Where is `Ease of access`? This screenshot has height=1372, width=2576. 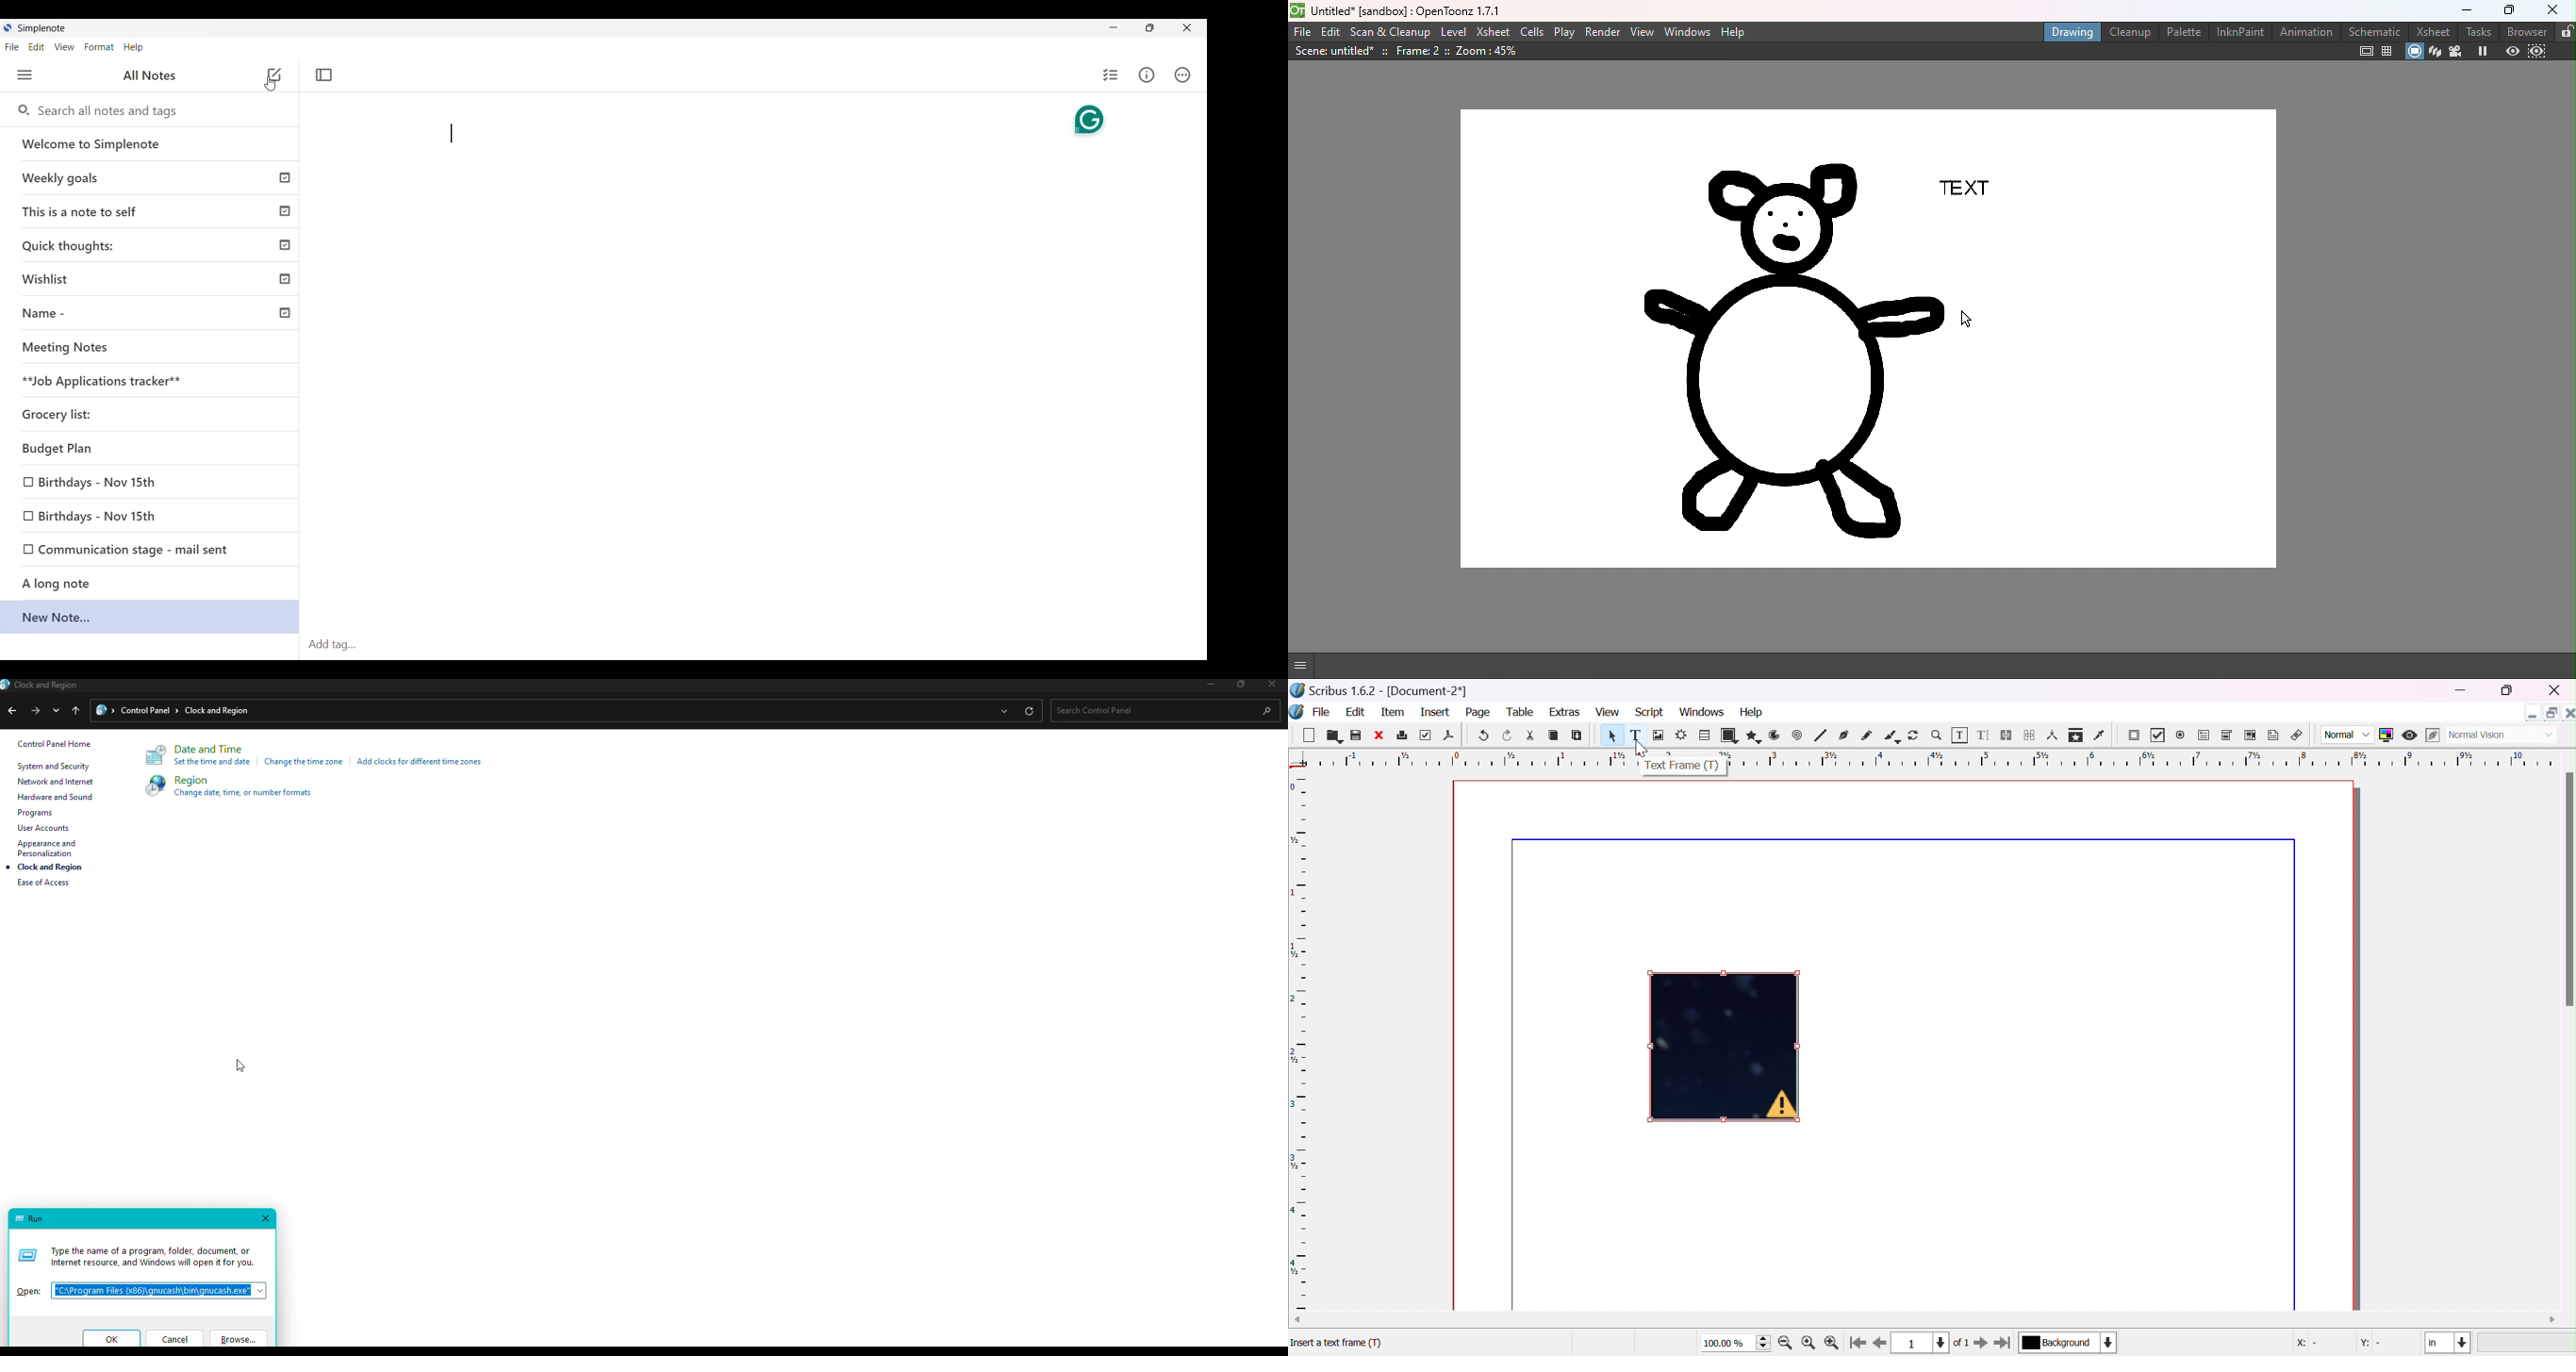
Ease of access is located at coordinates (49, 886).